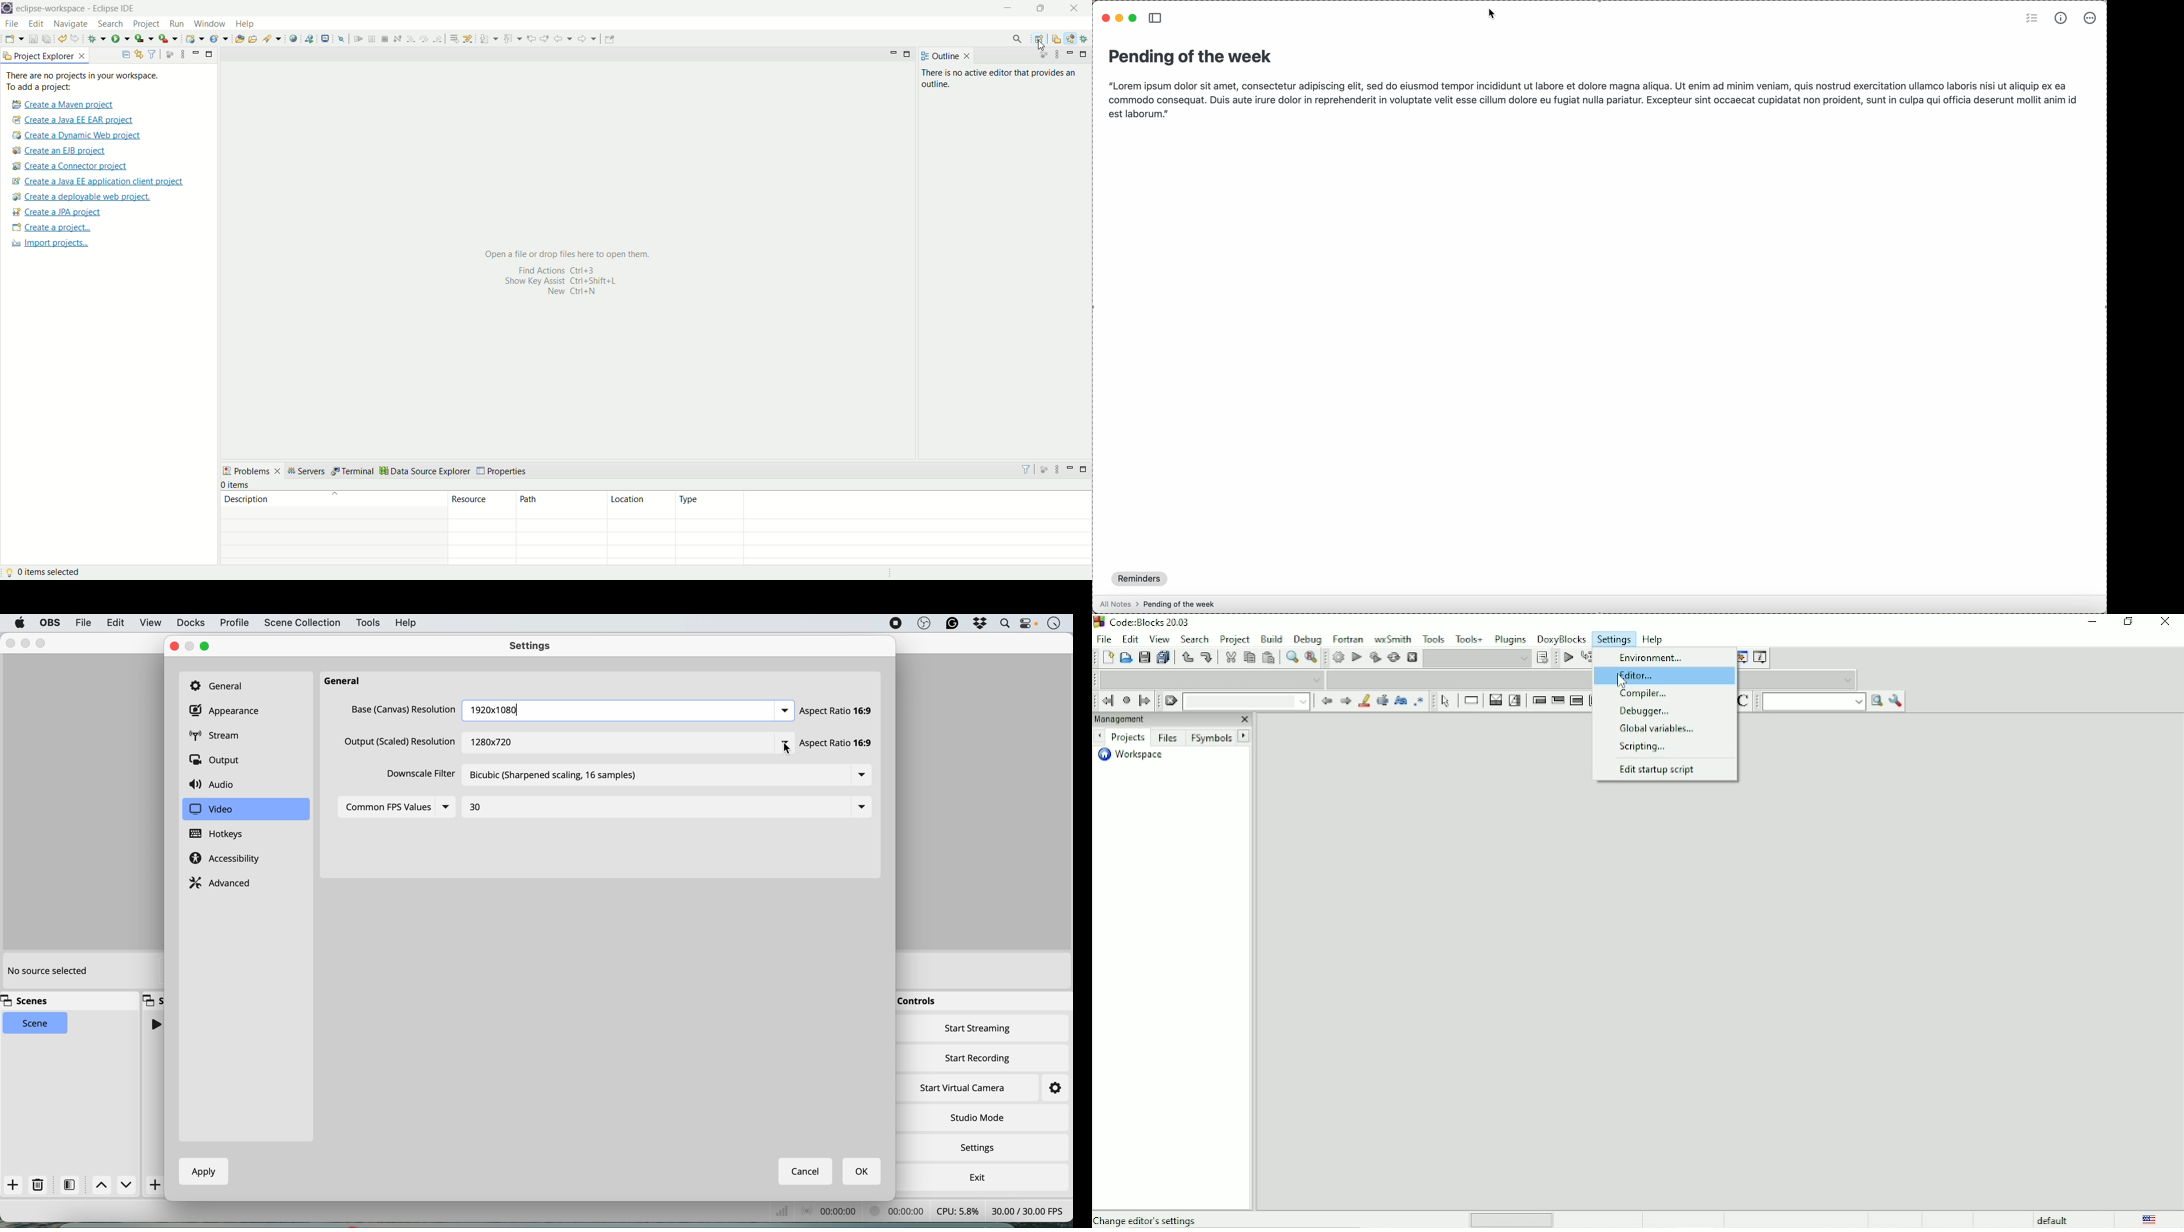  What do you see at coordinates (407, 622) in the screenshot?
I see `help` at bounding box center [407, 622].